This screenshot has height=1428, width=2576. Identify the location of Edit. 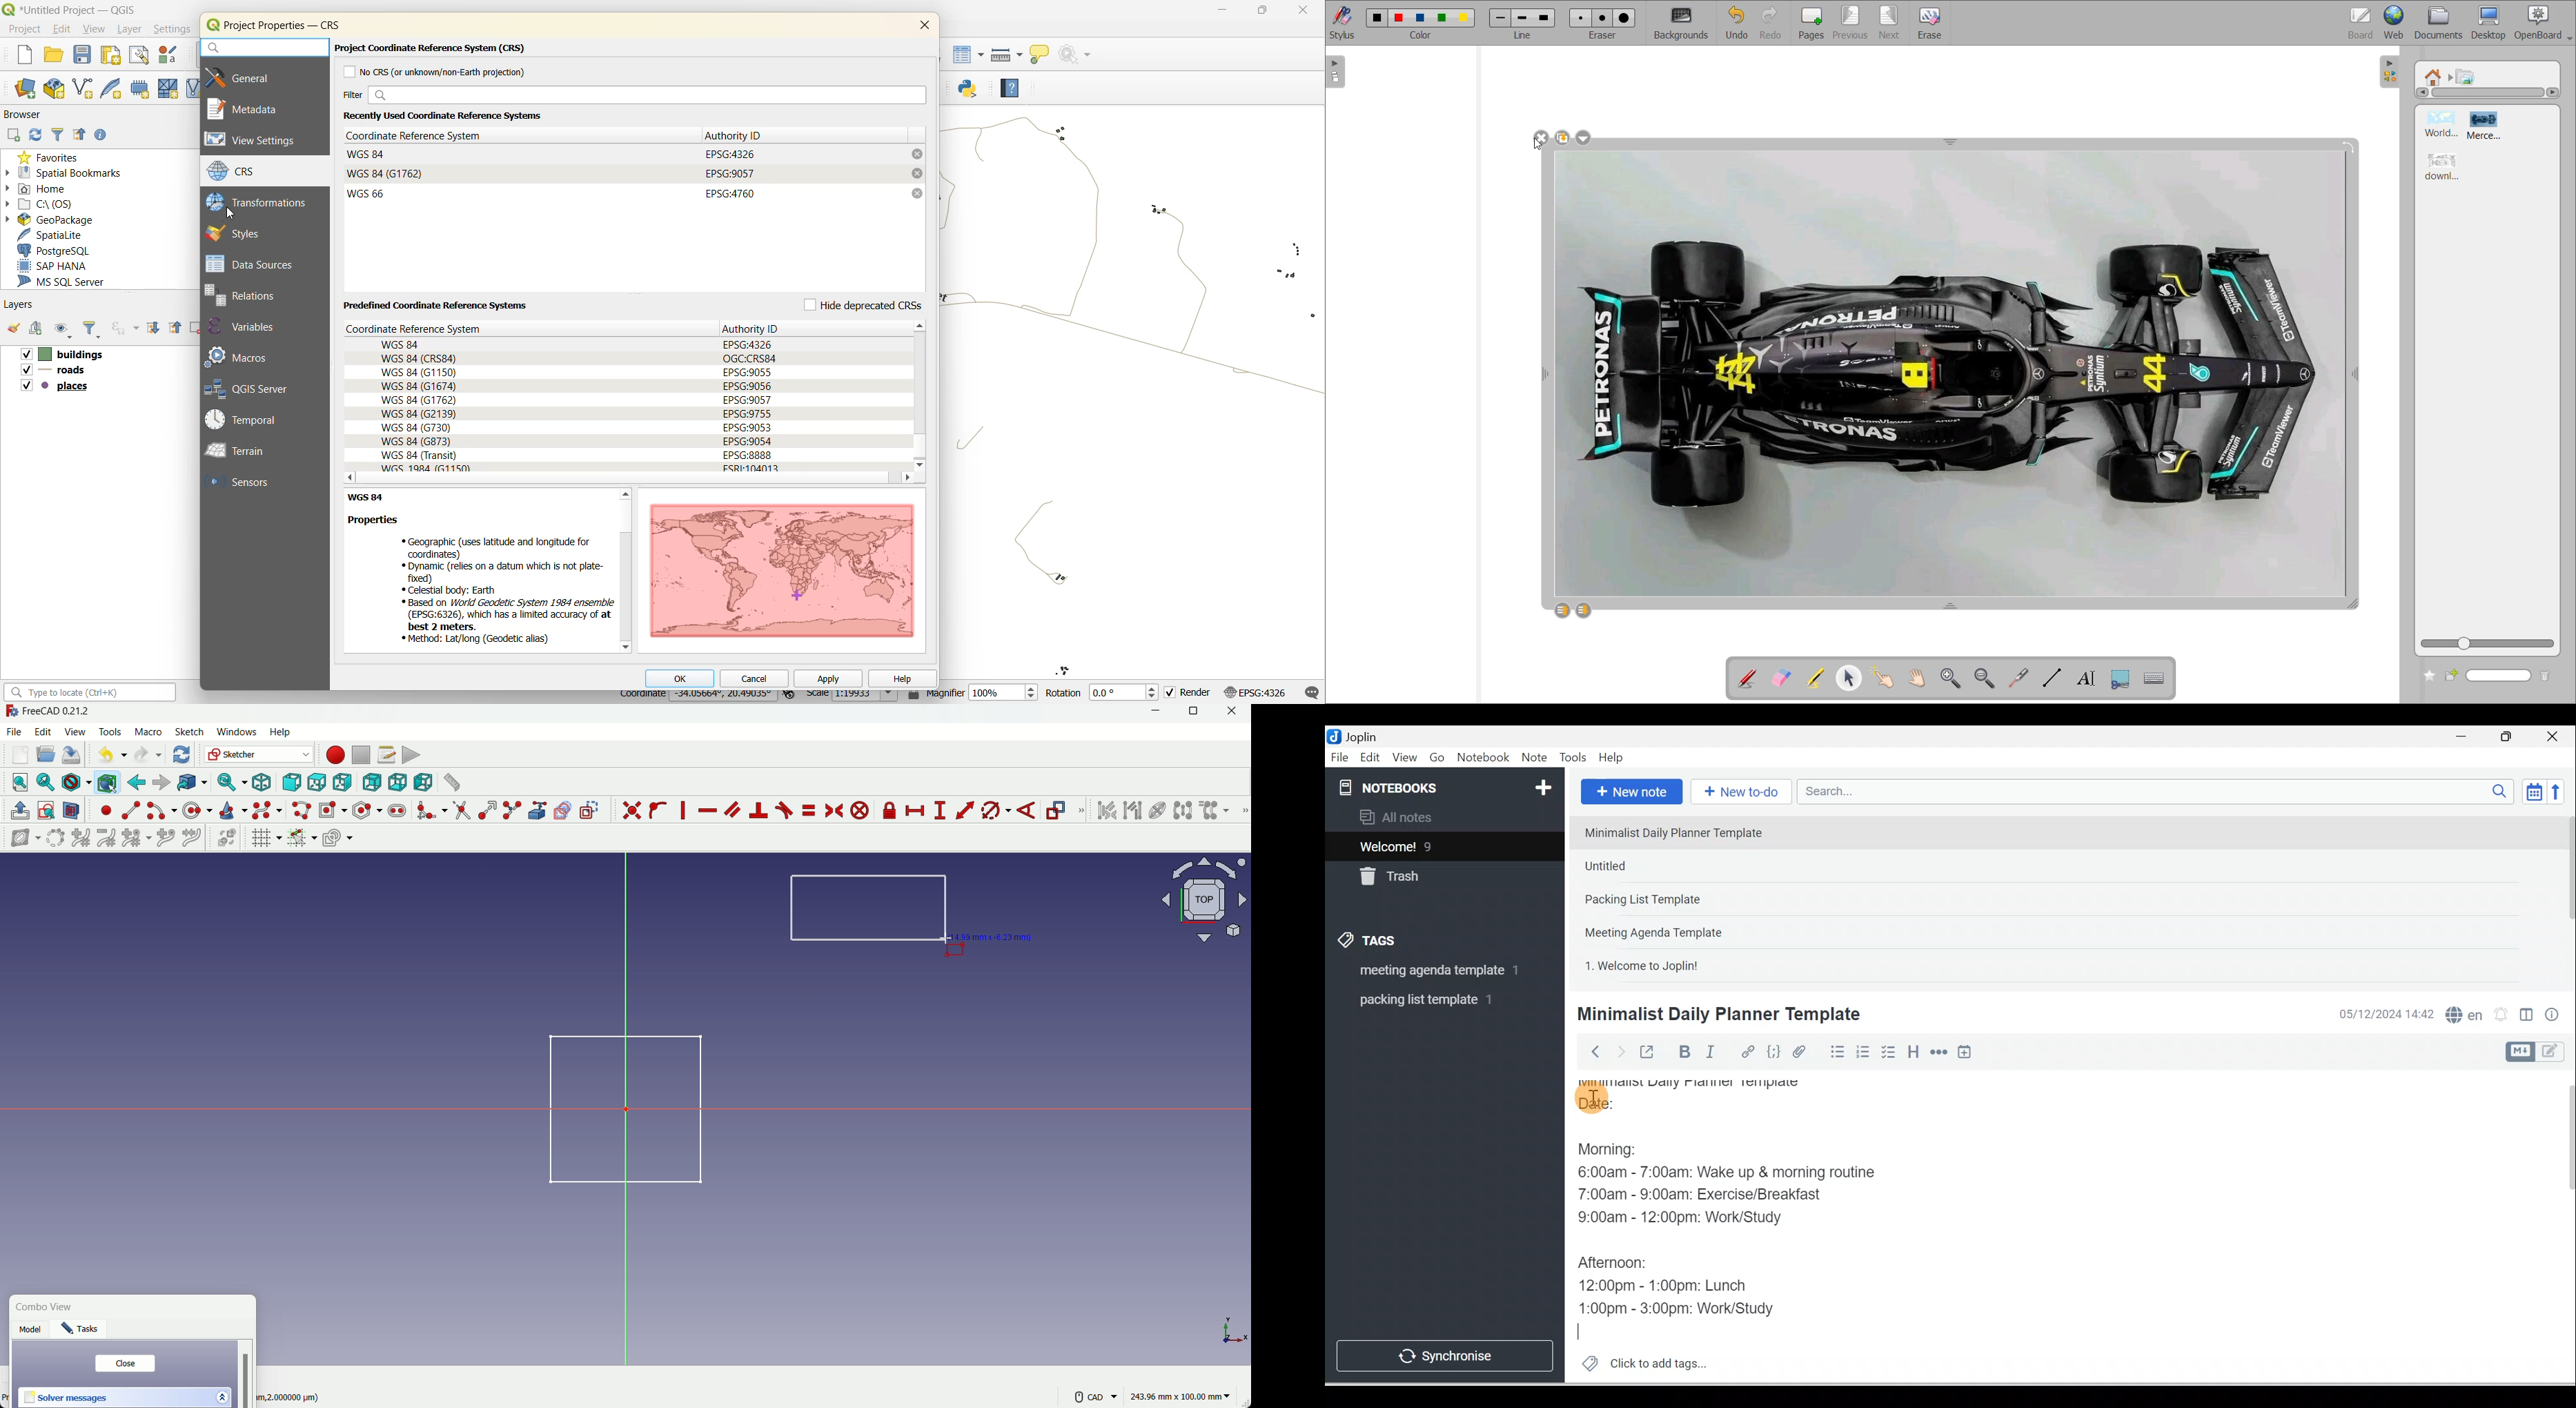
(1371, 758).